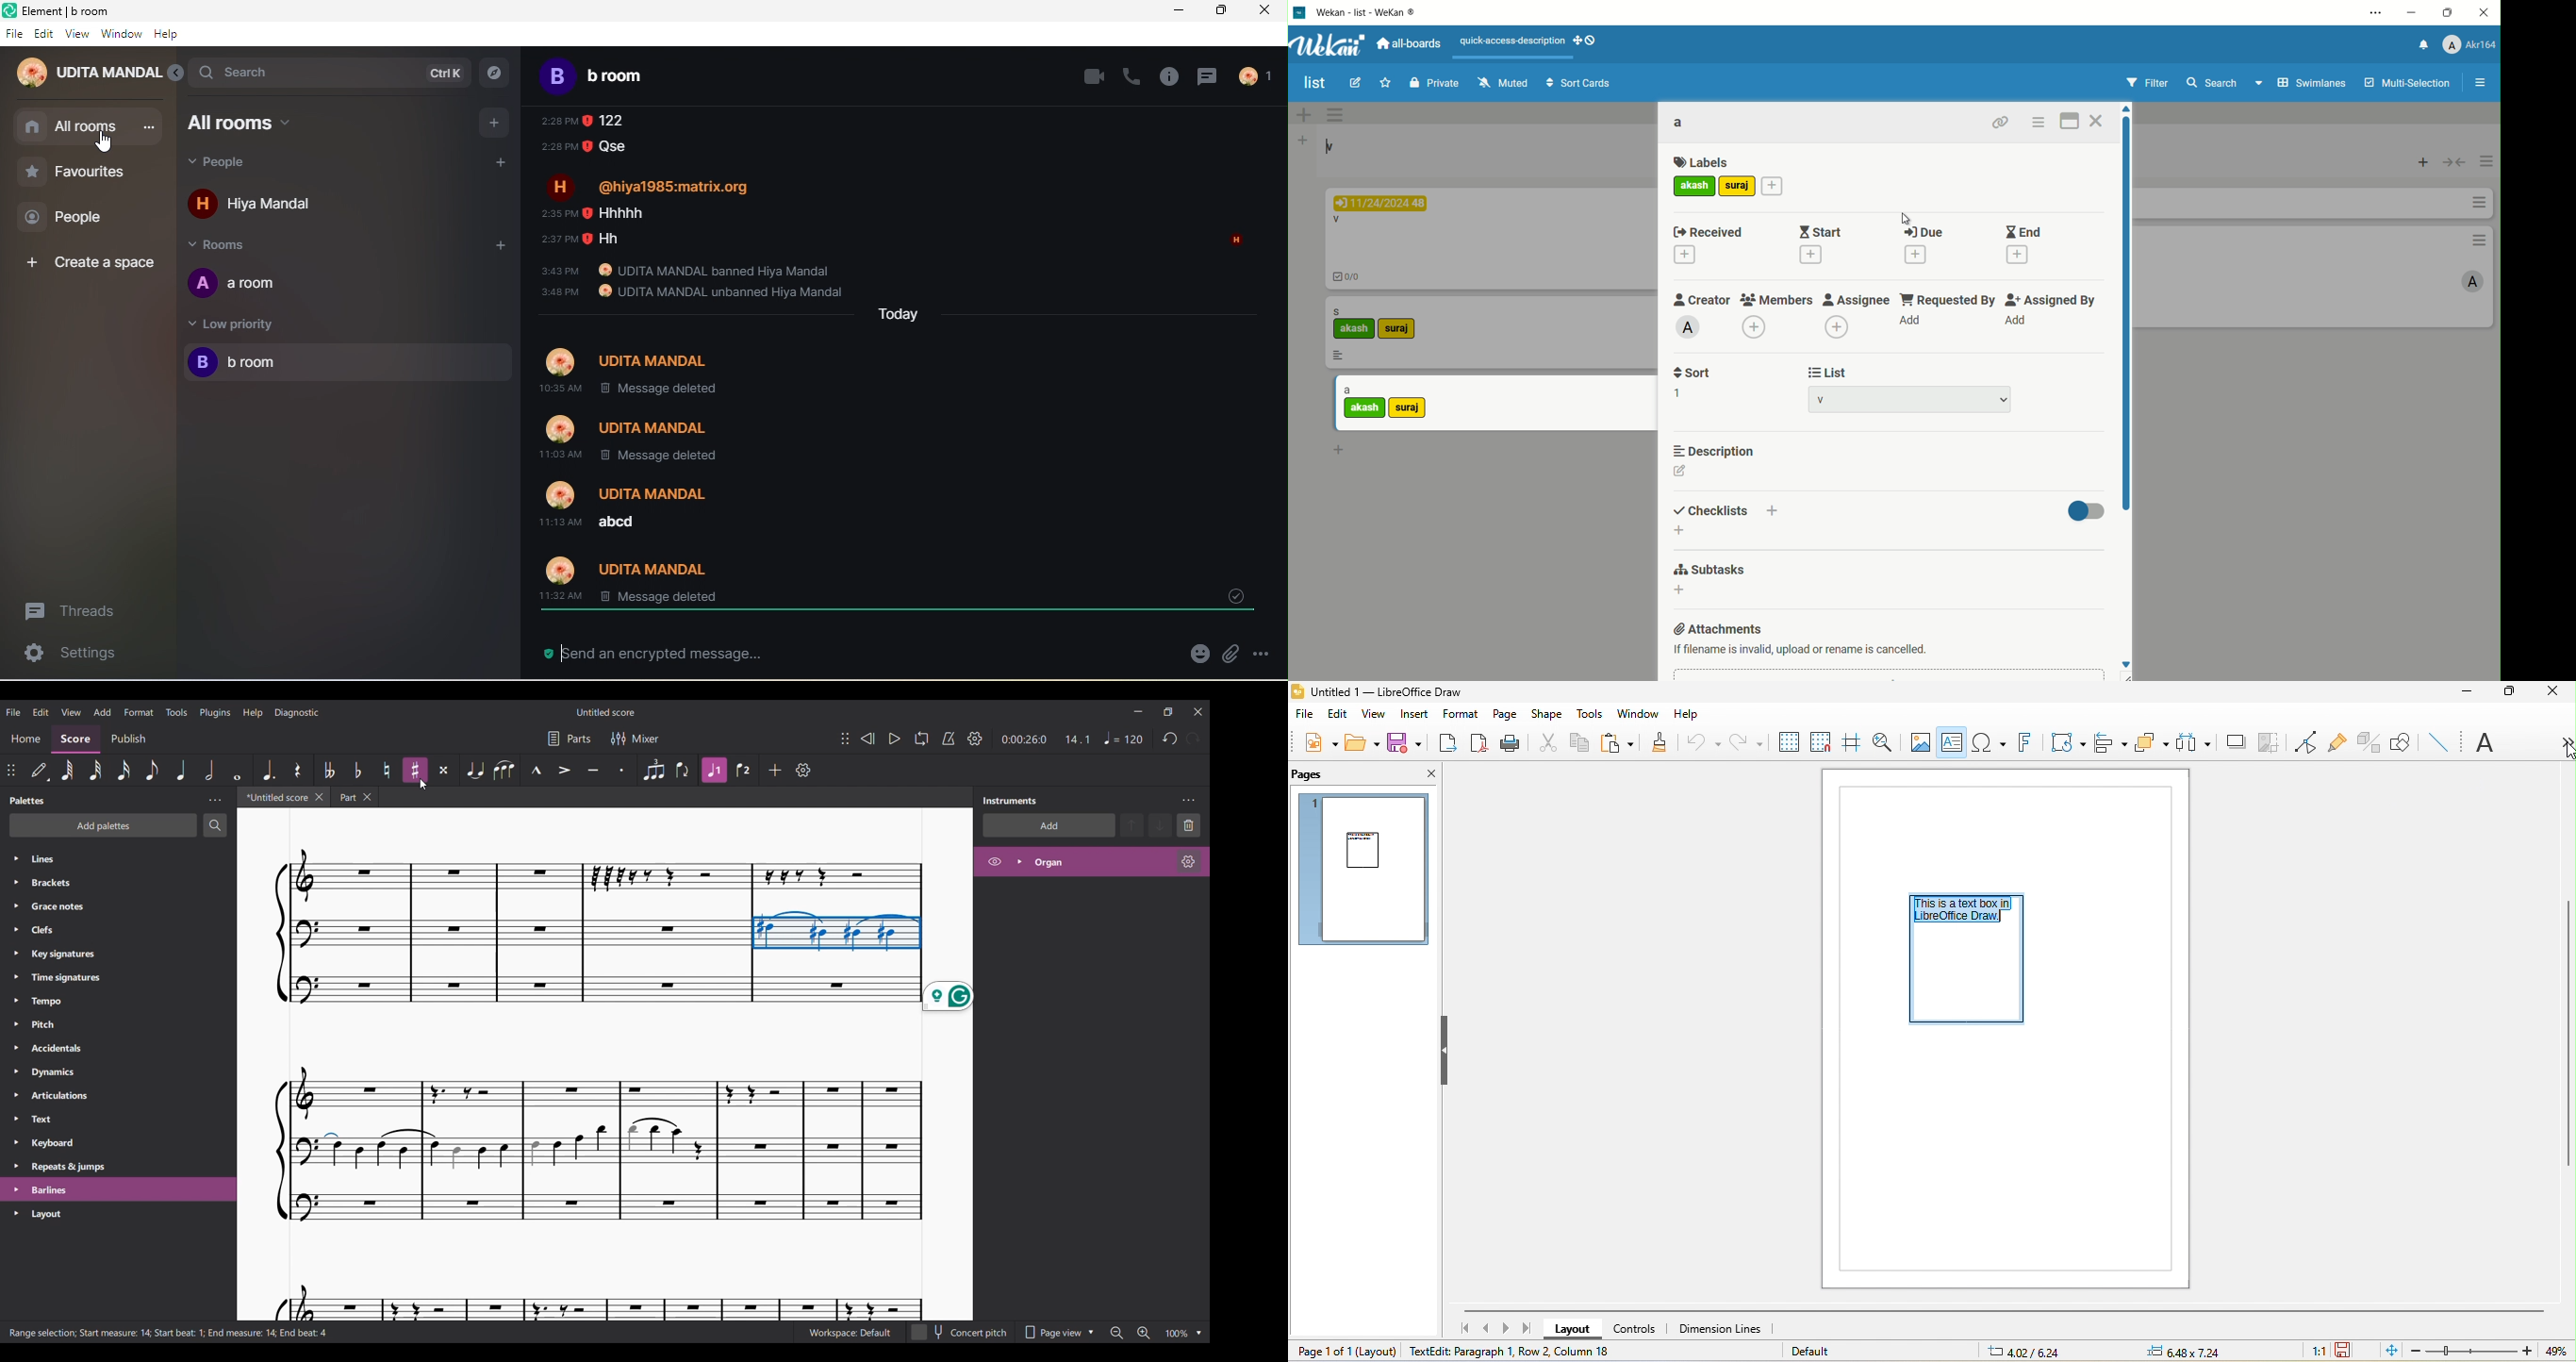  What do you see at coordinates (1394, 328) in the screenshot?
I see `suraj` at bounding box center [1394, 328].